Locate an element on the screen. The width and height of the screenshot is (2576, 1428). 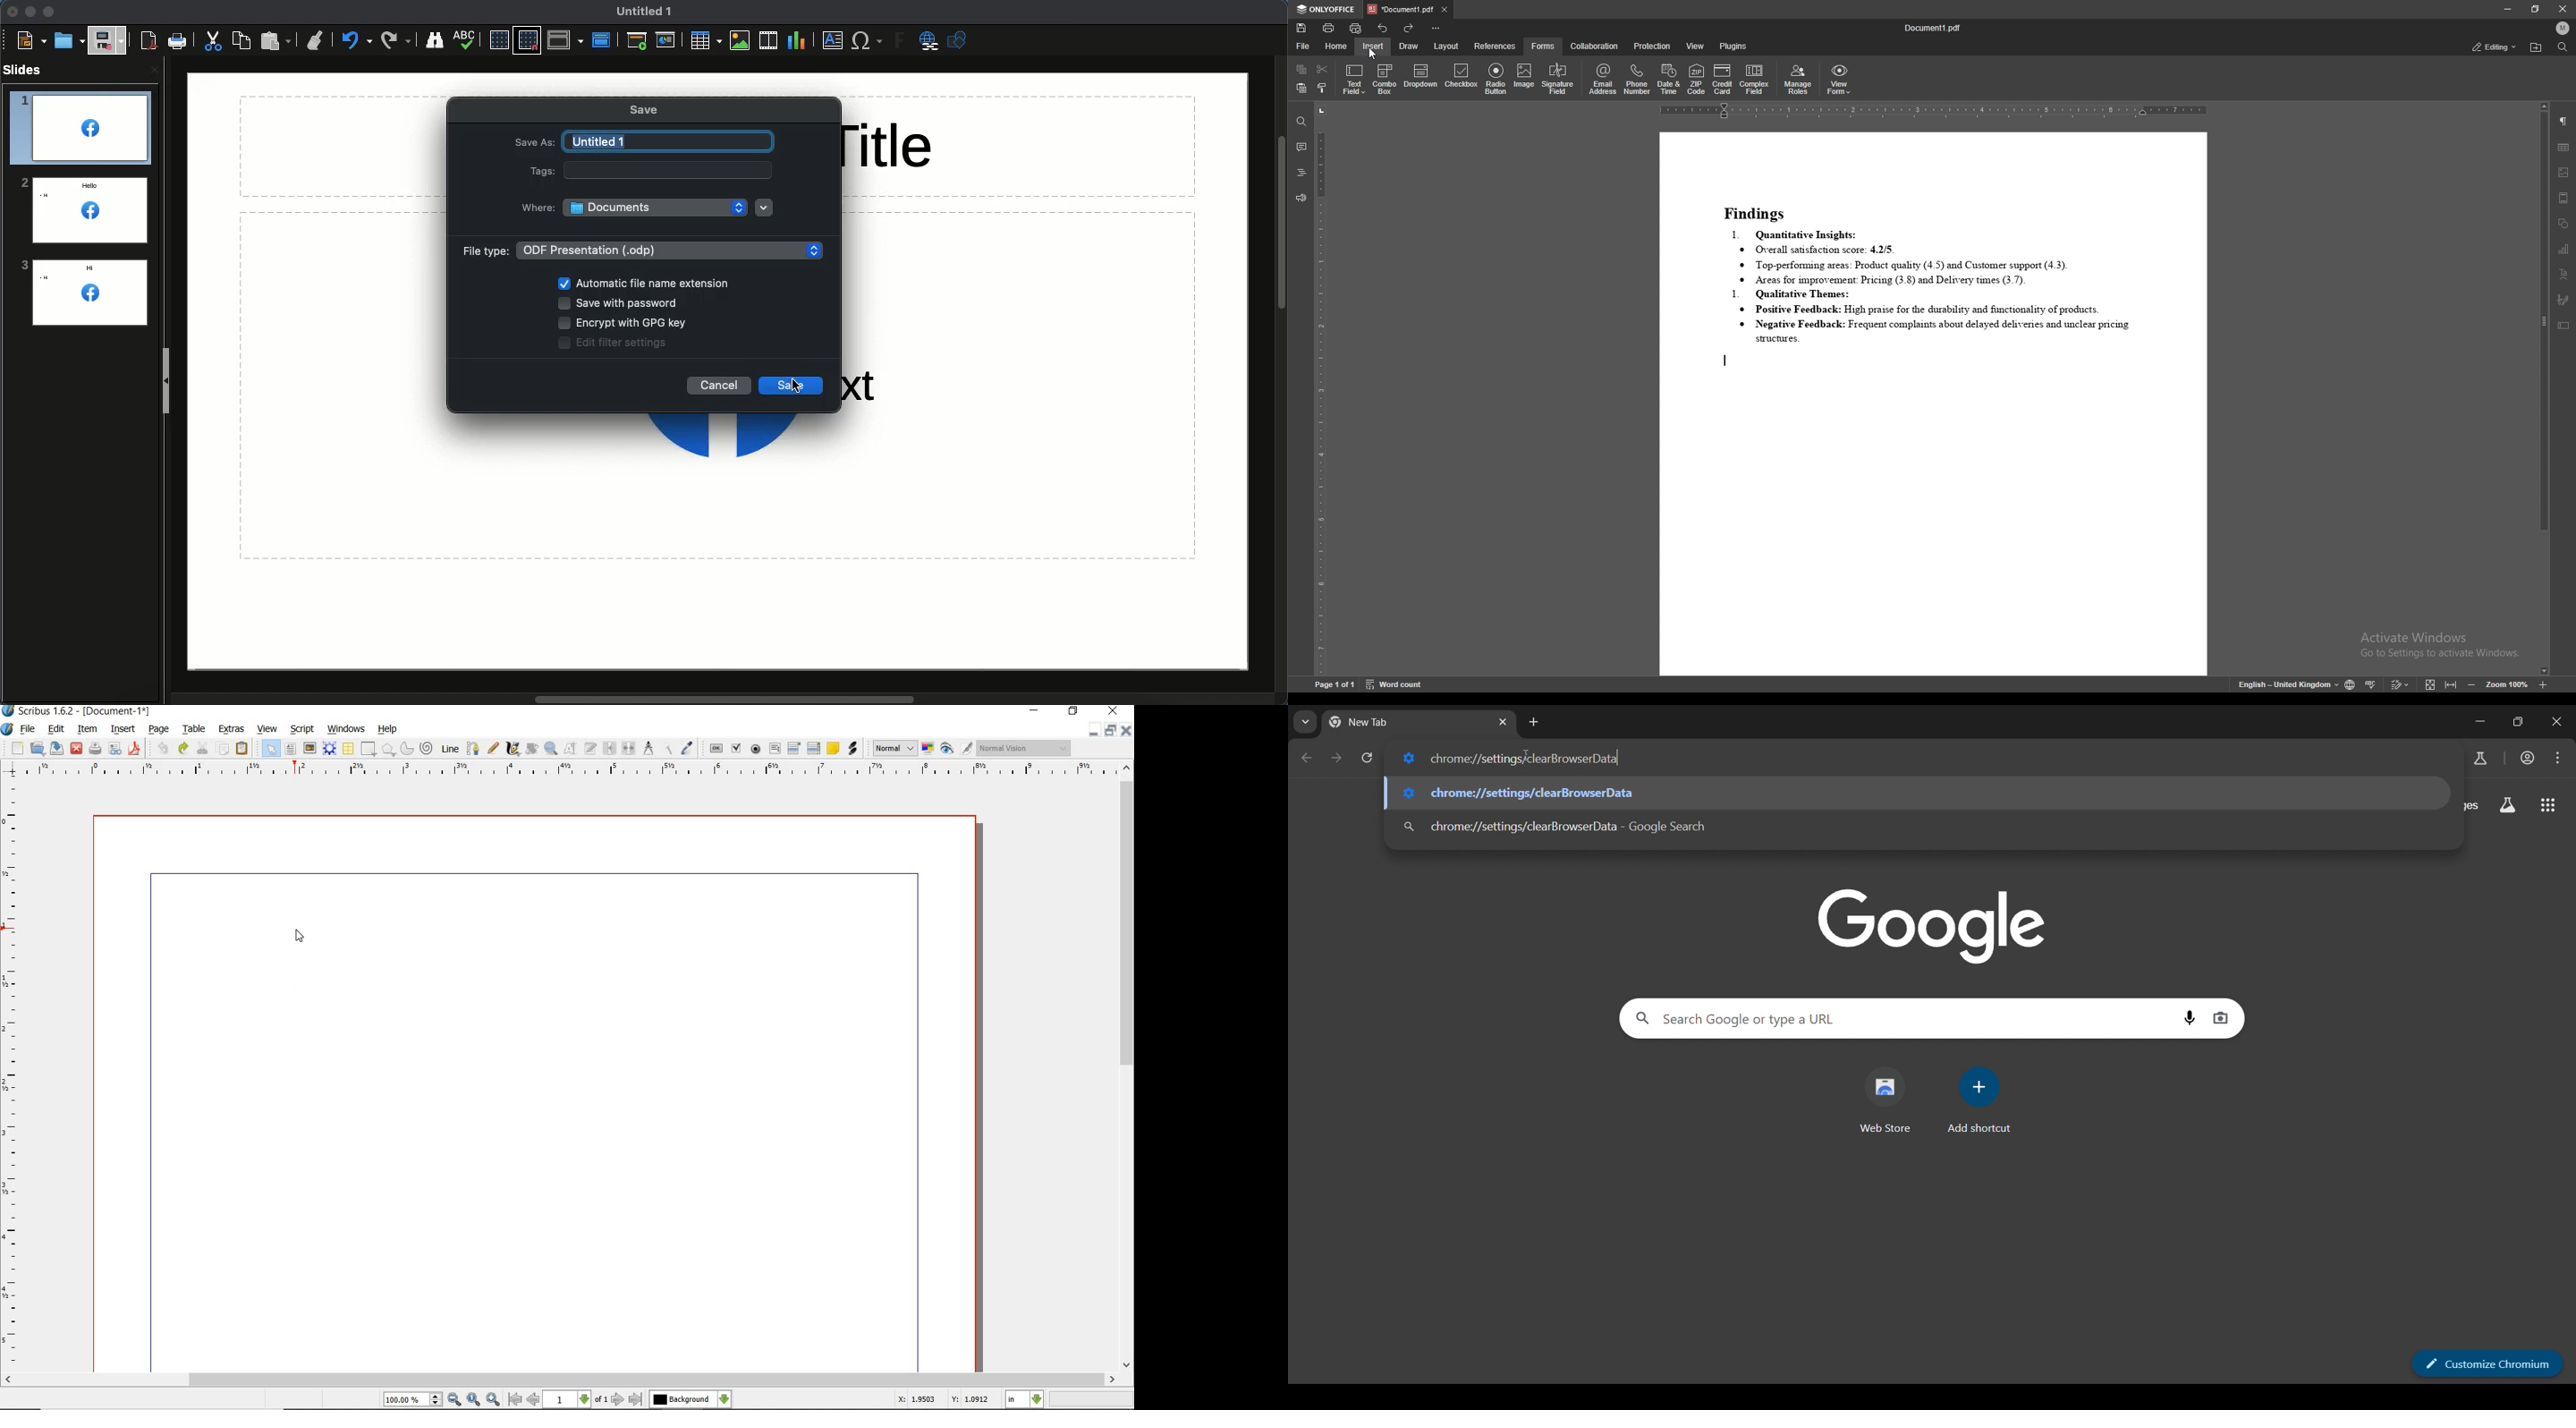
item is located at coordinates (86, 729).